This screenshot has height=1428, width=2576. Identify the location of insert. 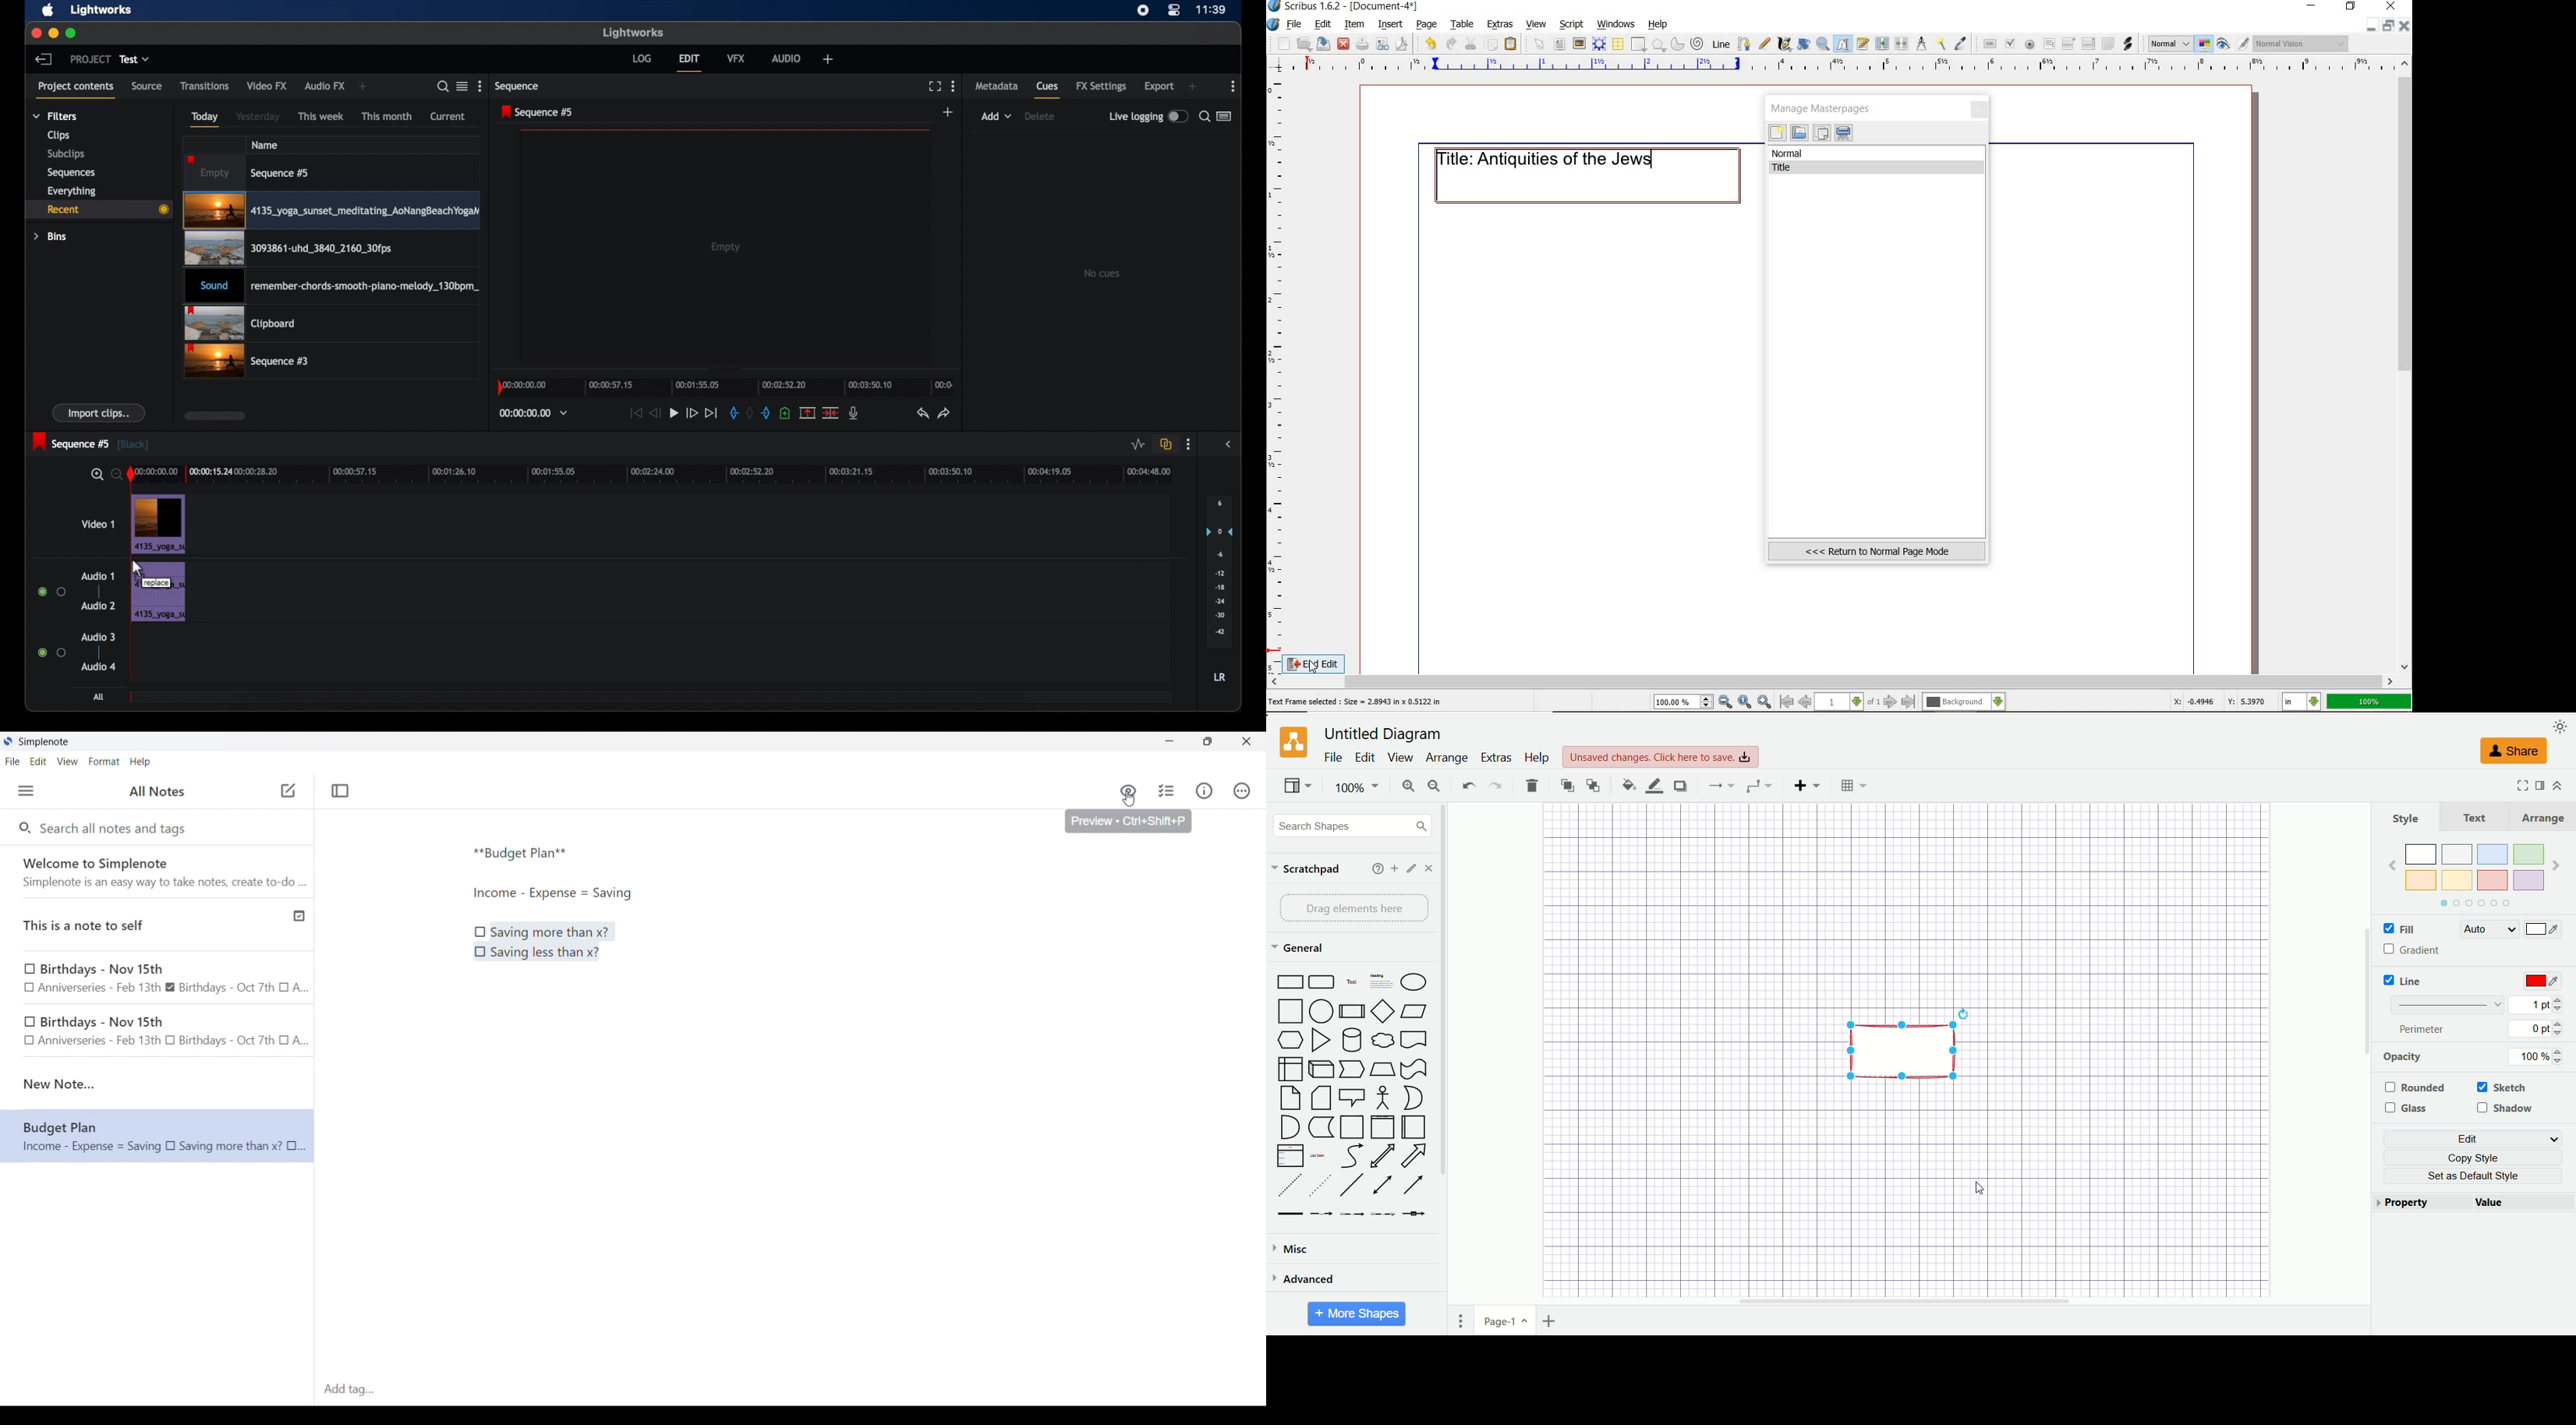
(1804, 785).